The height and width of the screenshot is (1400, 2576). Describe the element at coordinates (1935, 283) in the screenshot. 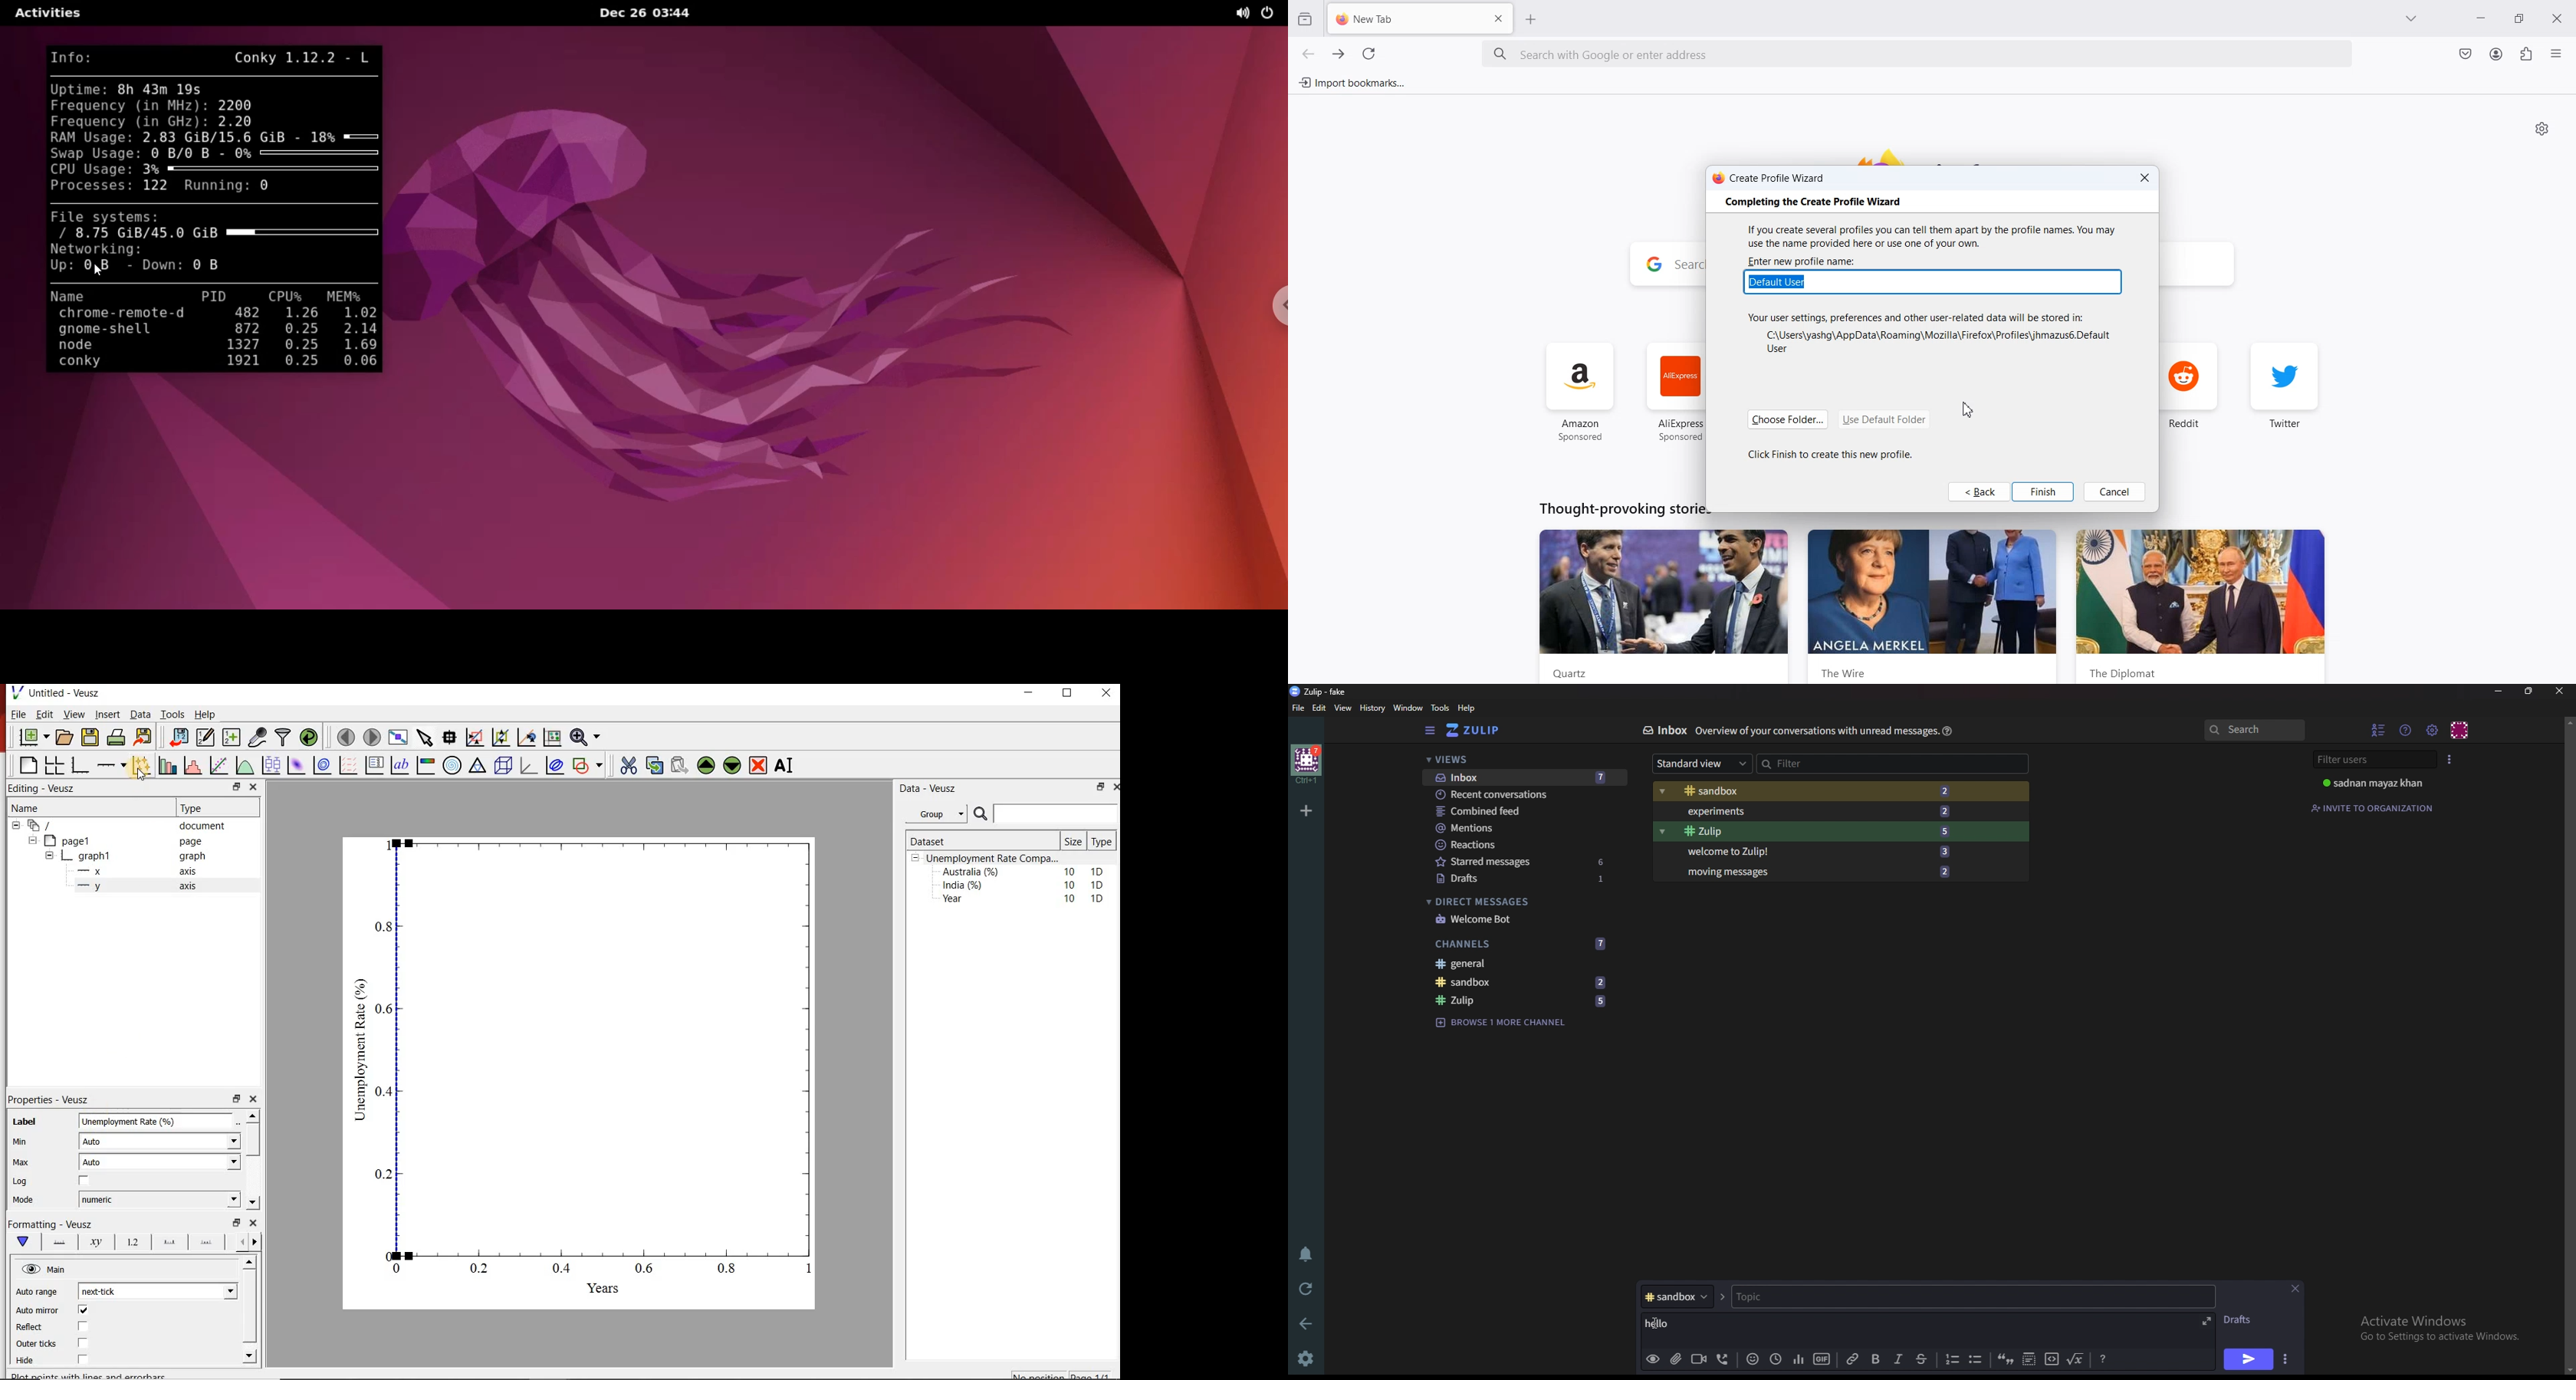

I see `Typing Window` at that location.